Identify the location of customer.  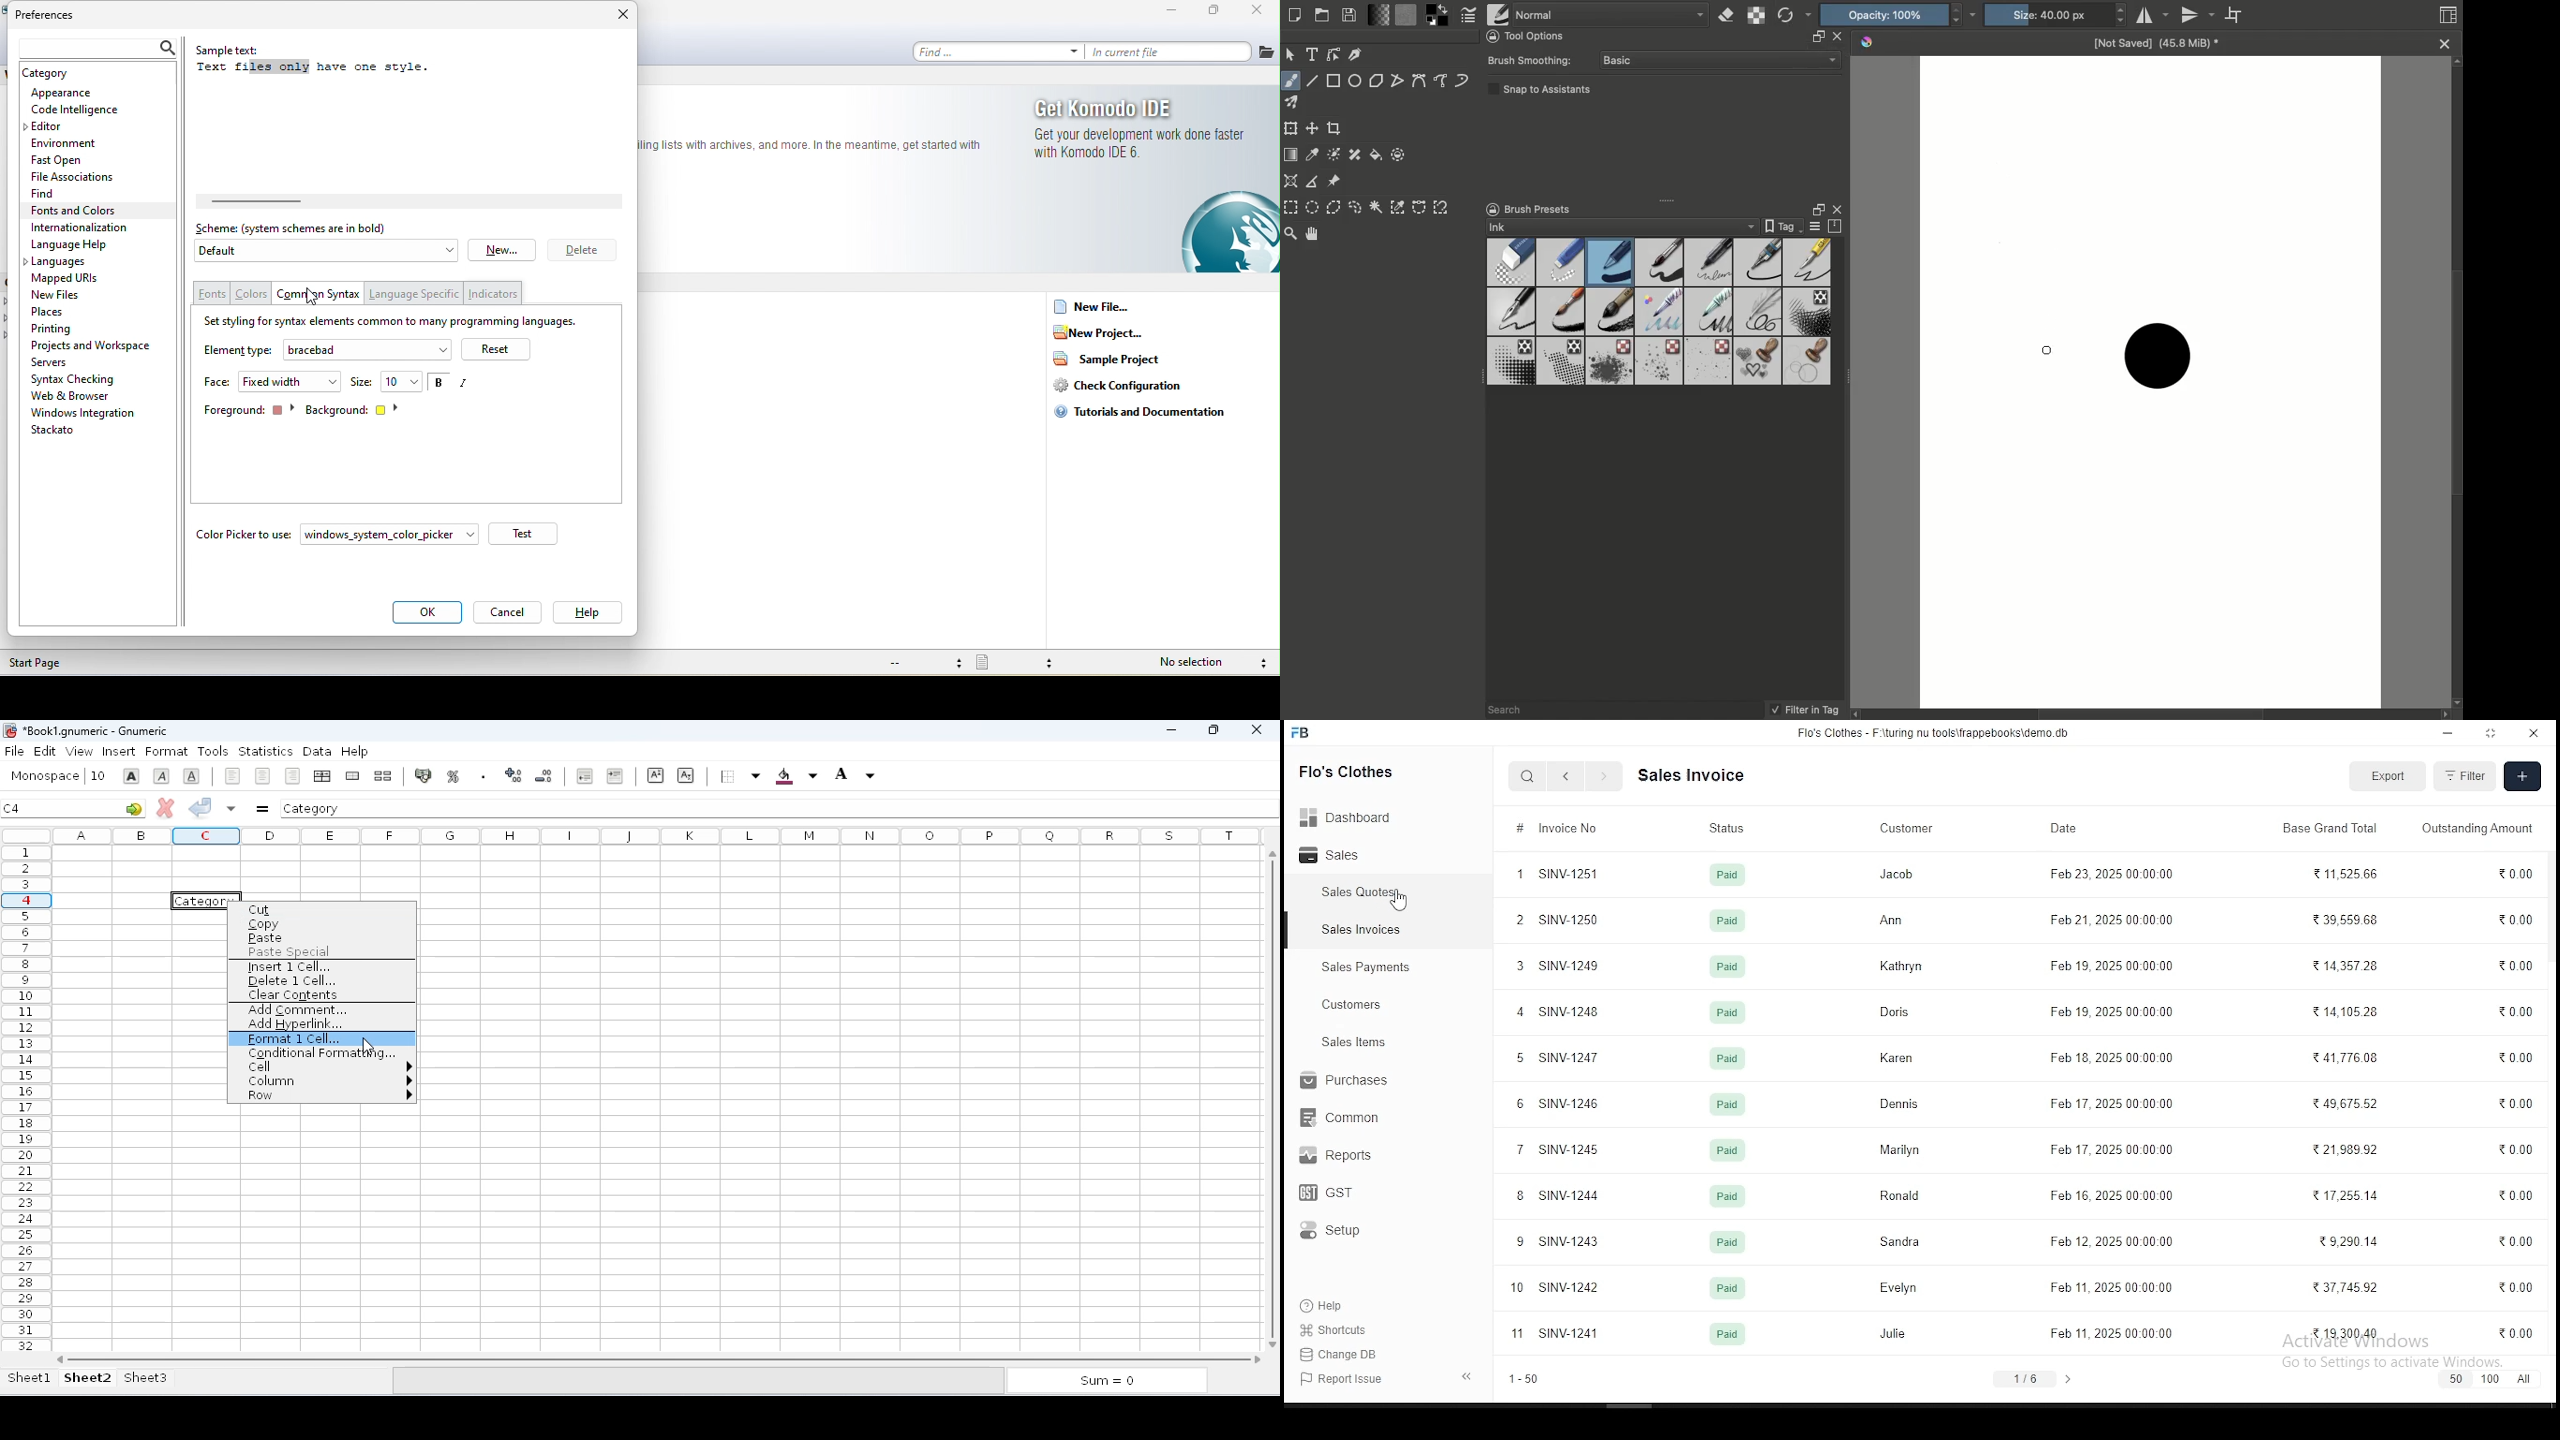
(1905, 826).